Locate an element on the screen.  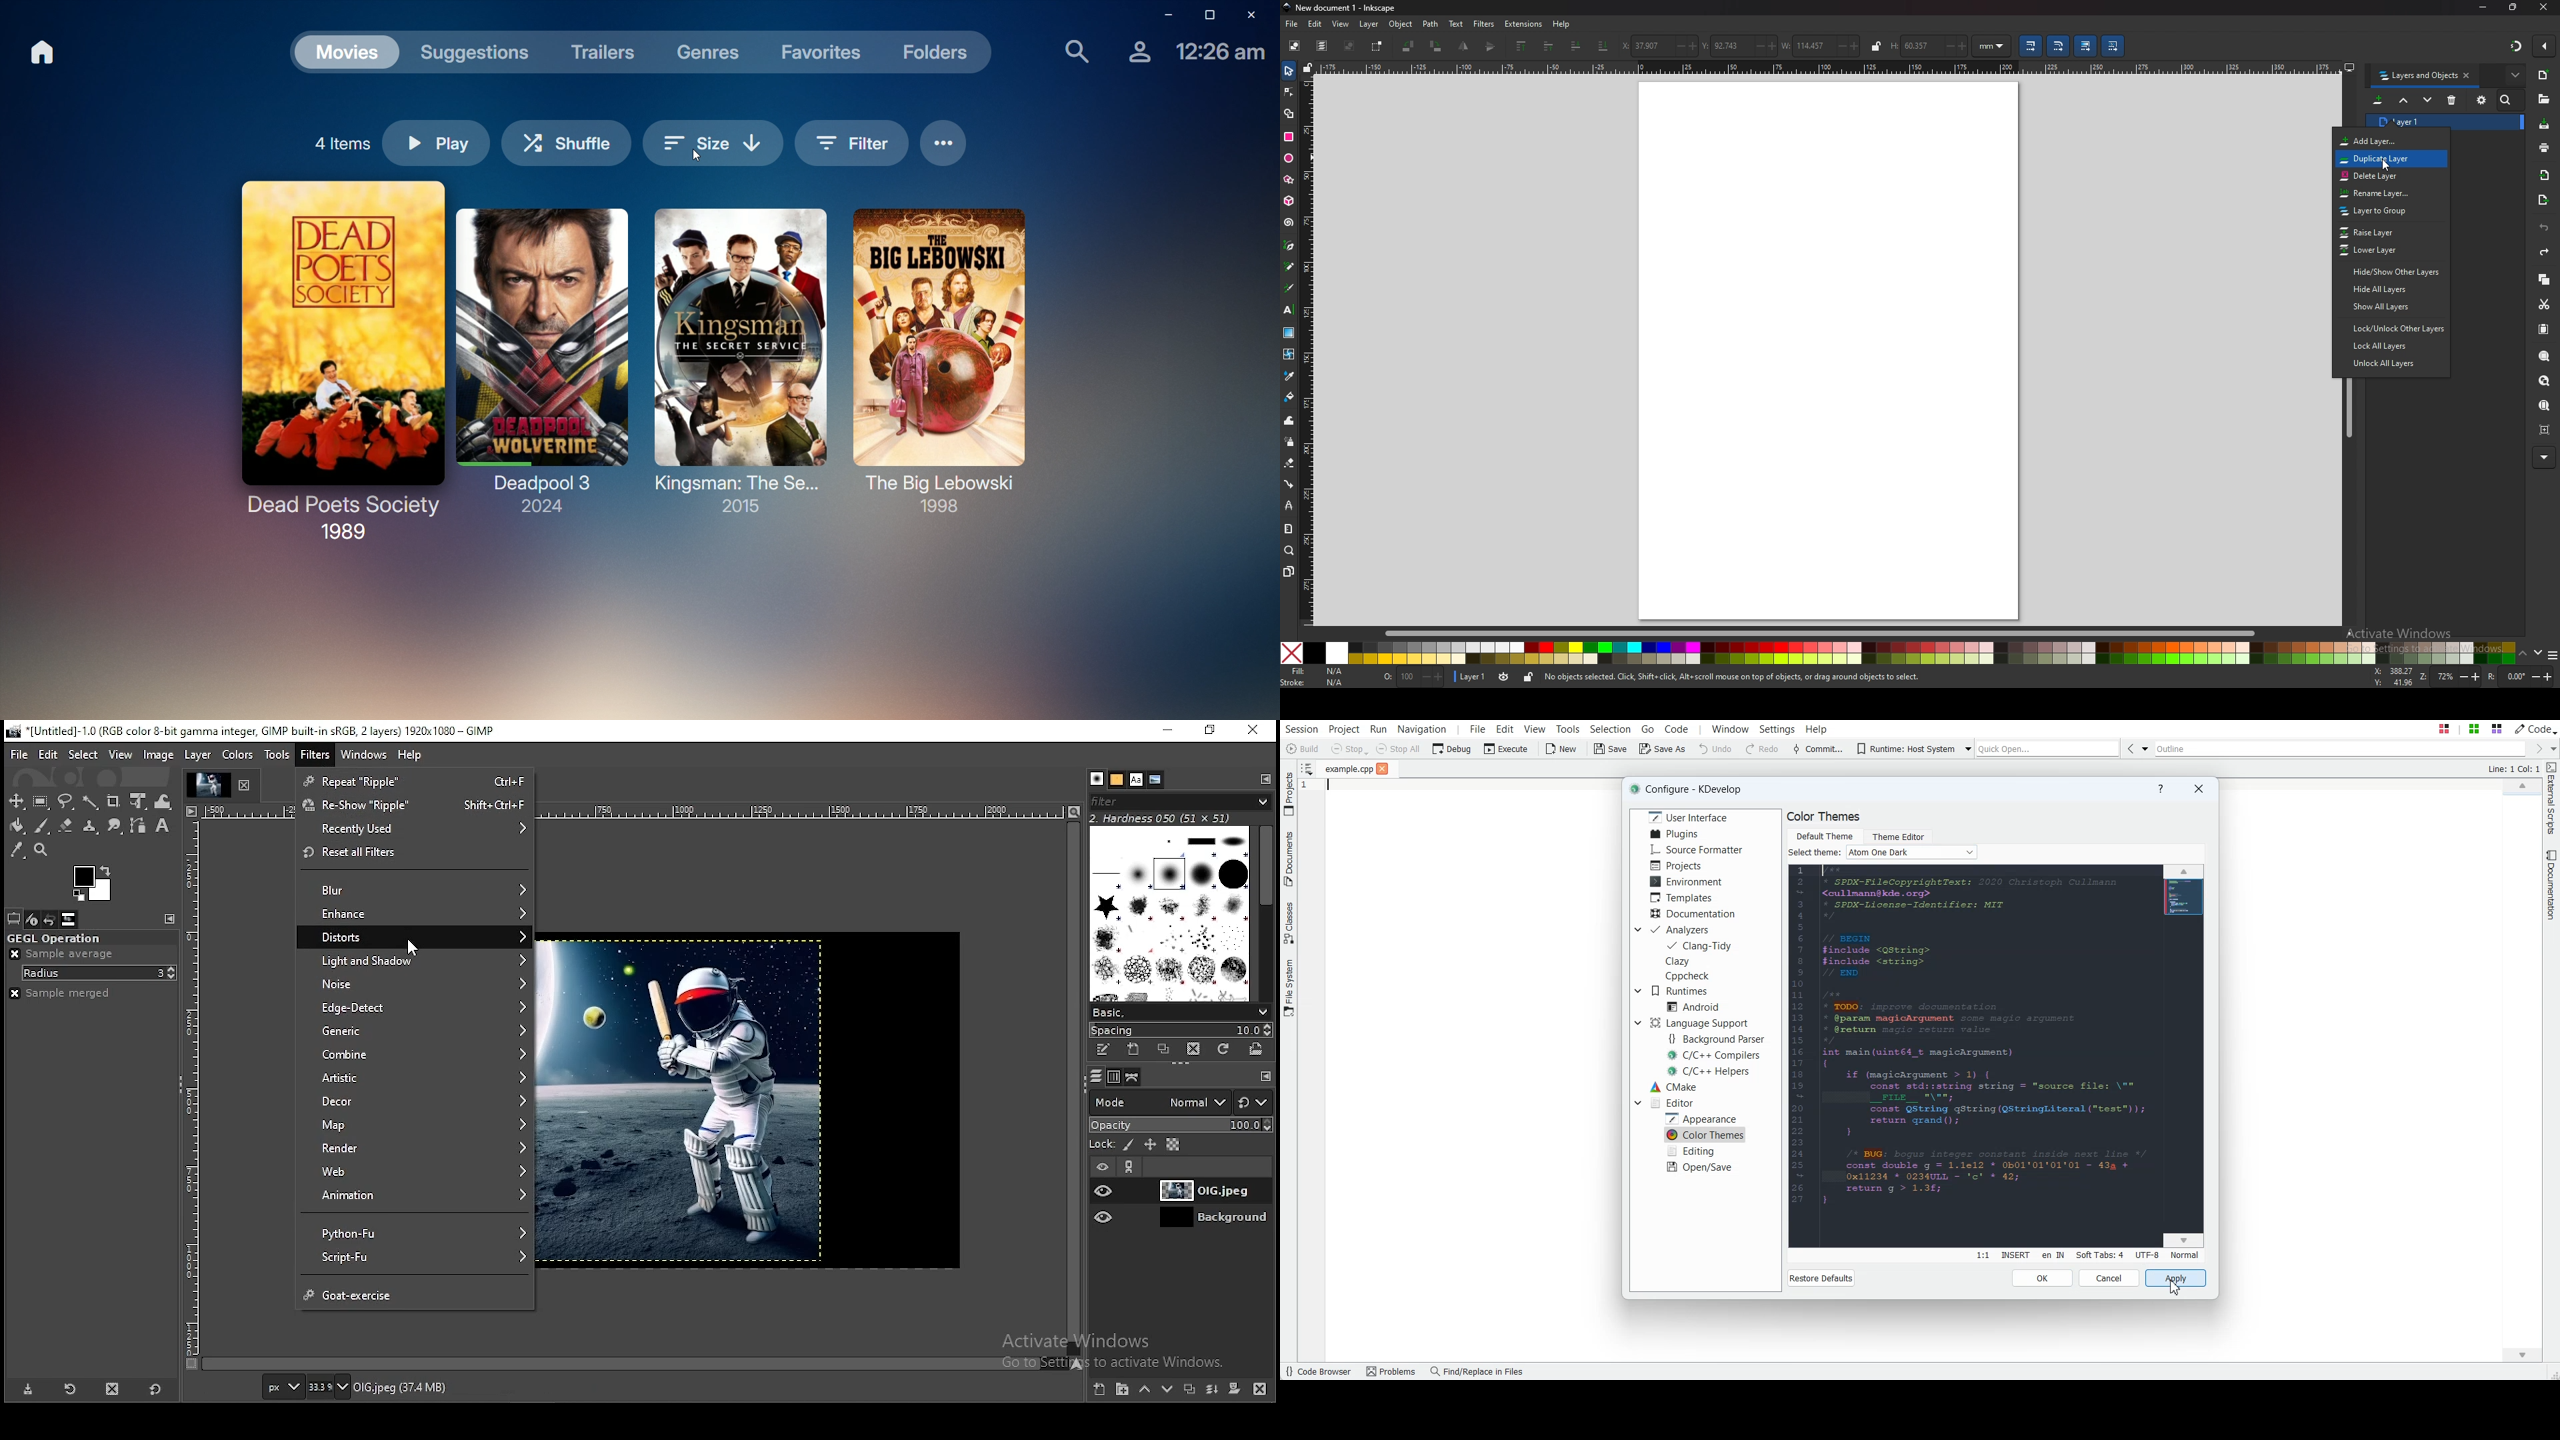
layer is located at coordinates (1369, 24).